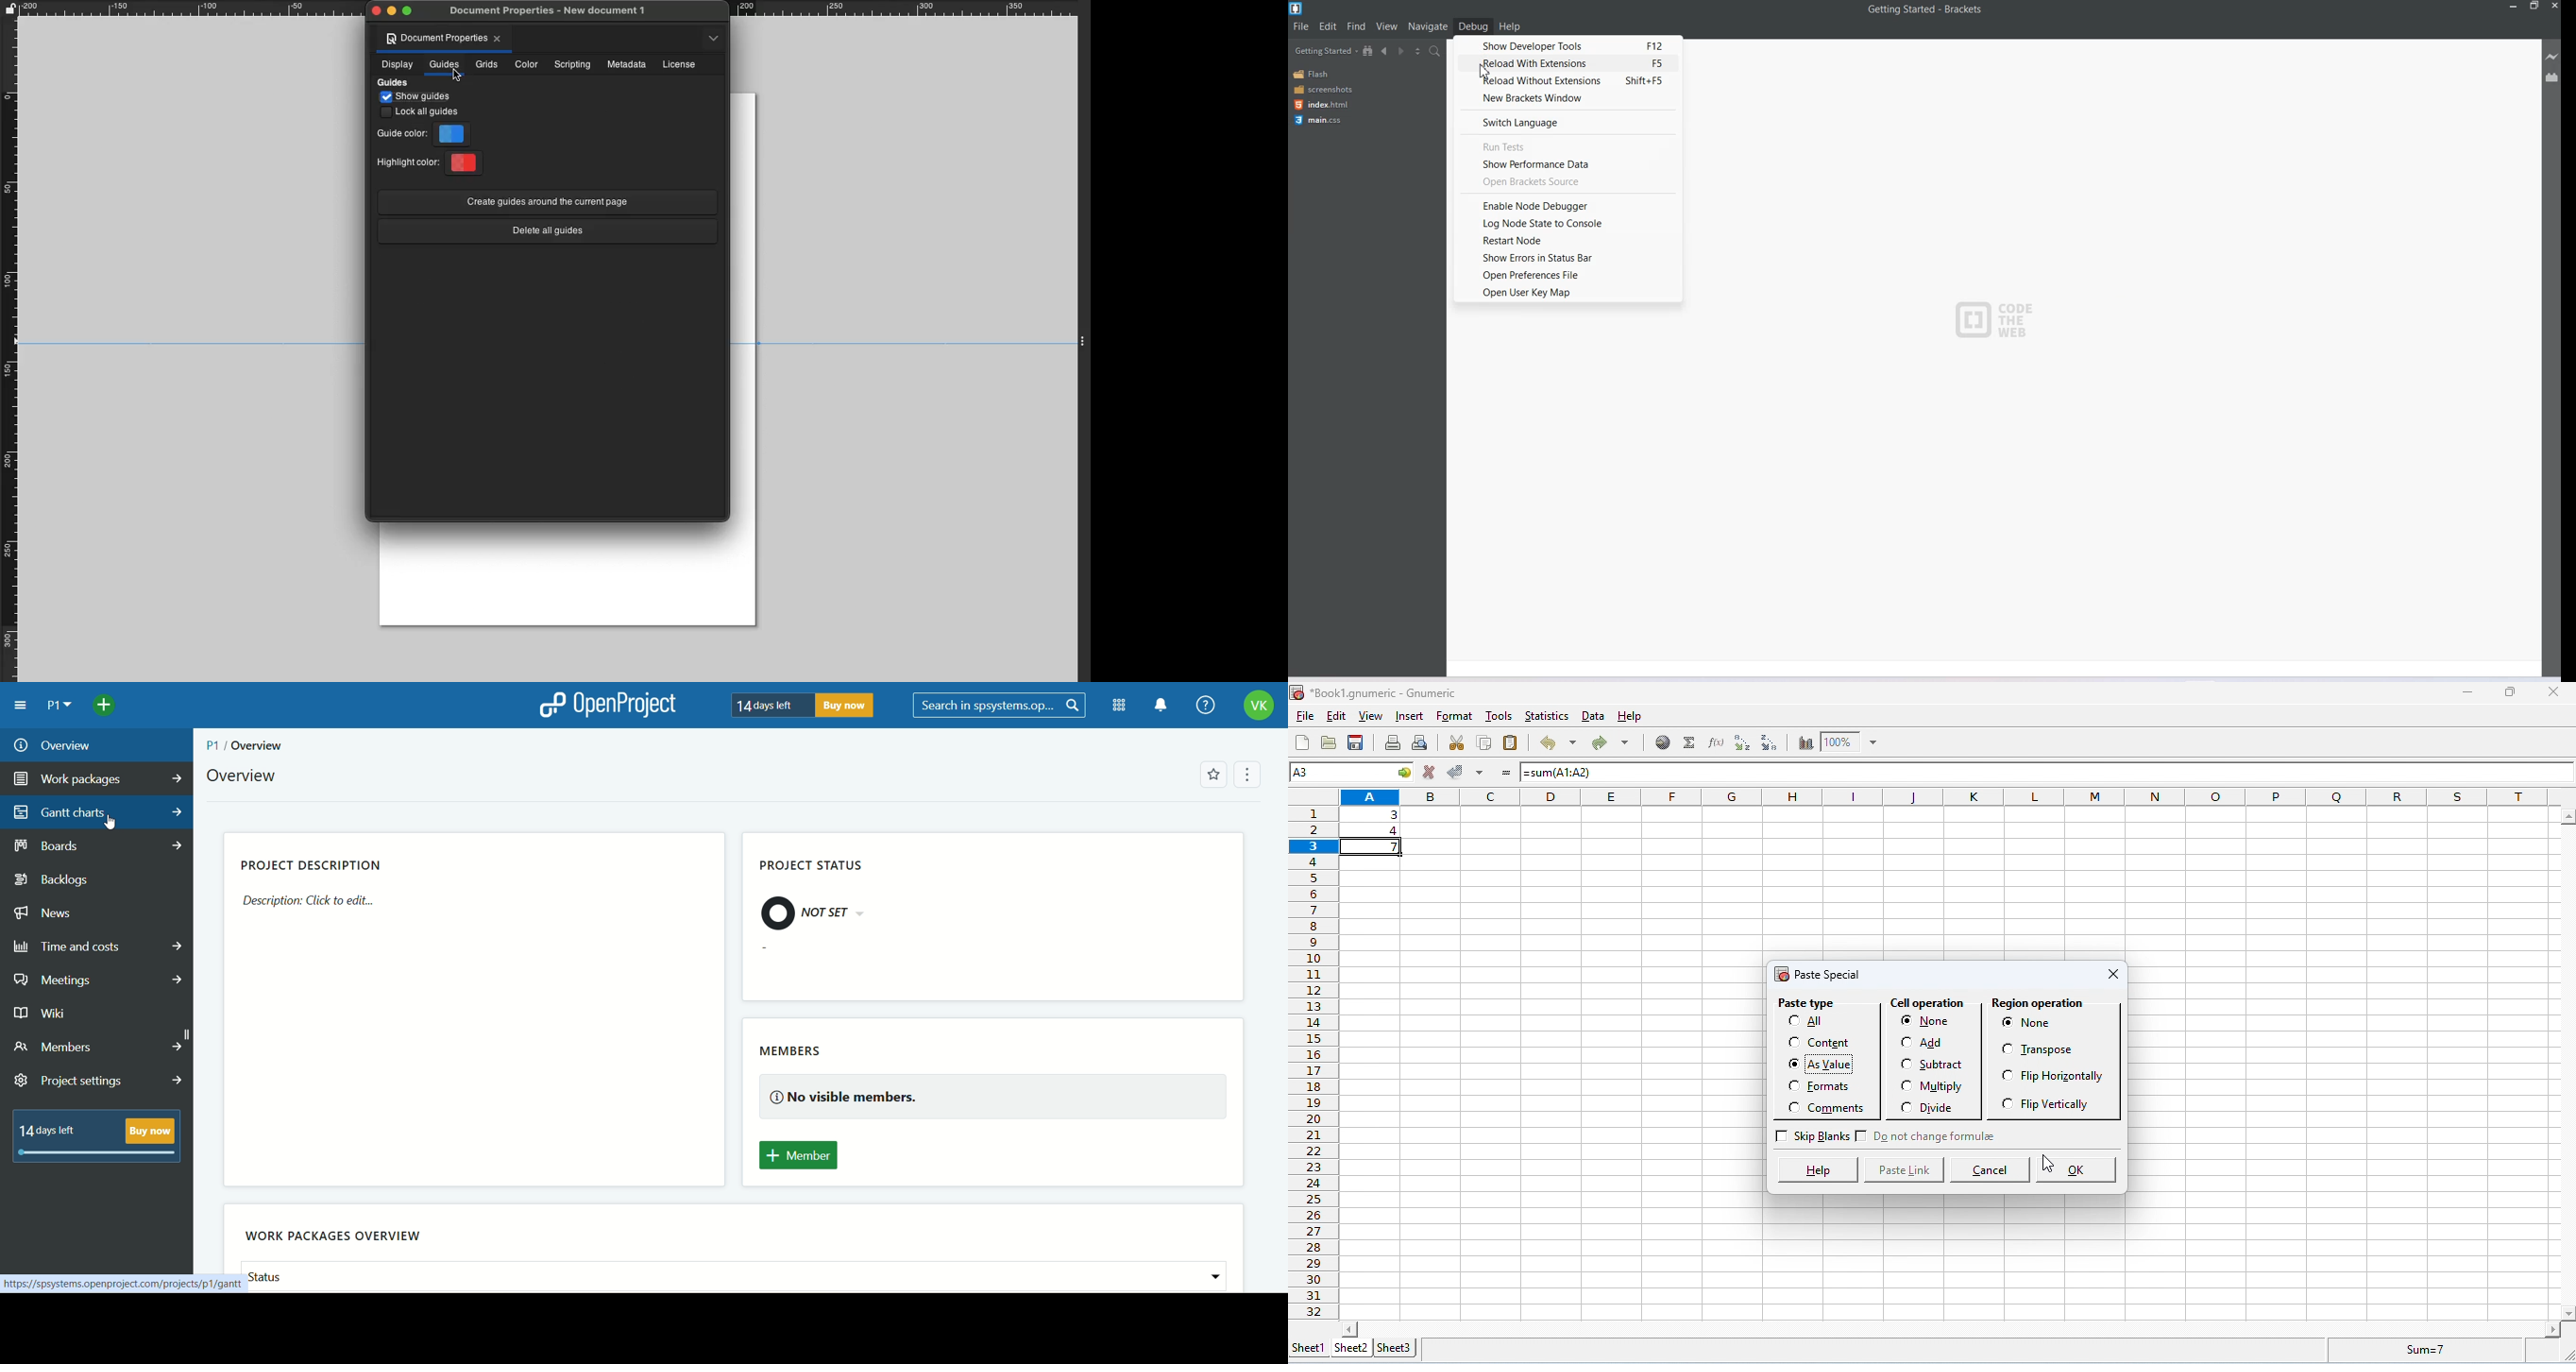 The height and width of the screenshot is (1372, 2576). I want to click on data, so click(1593, 717).